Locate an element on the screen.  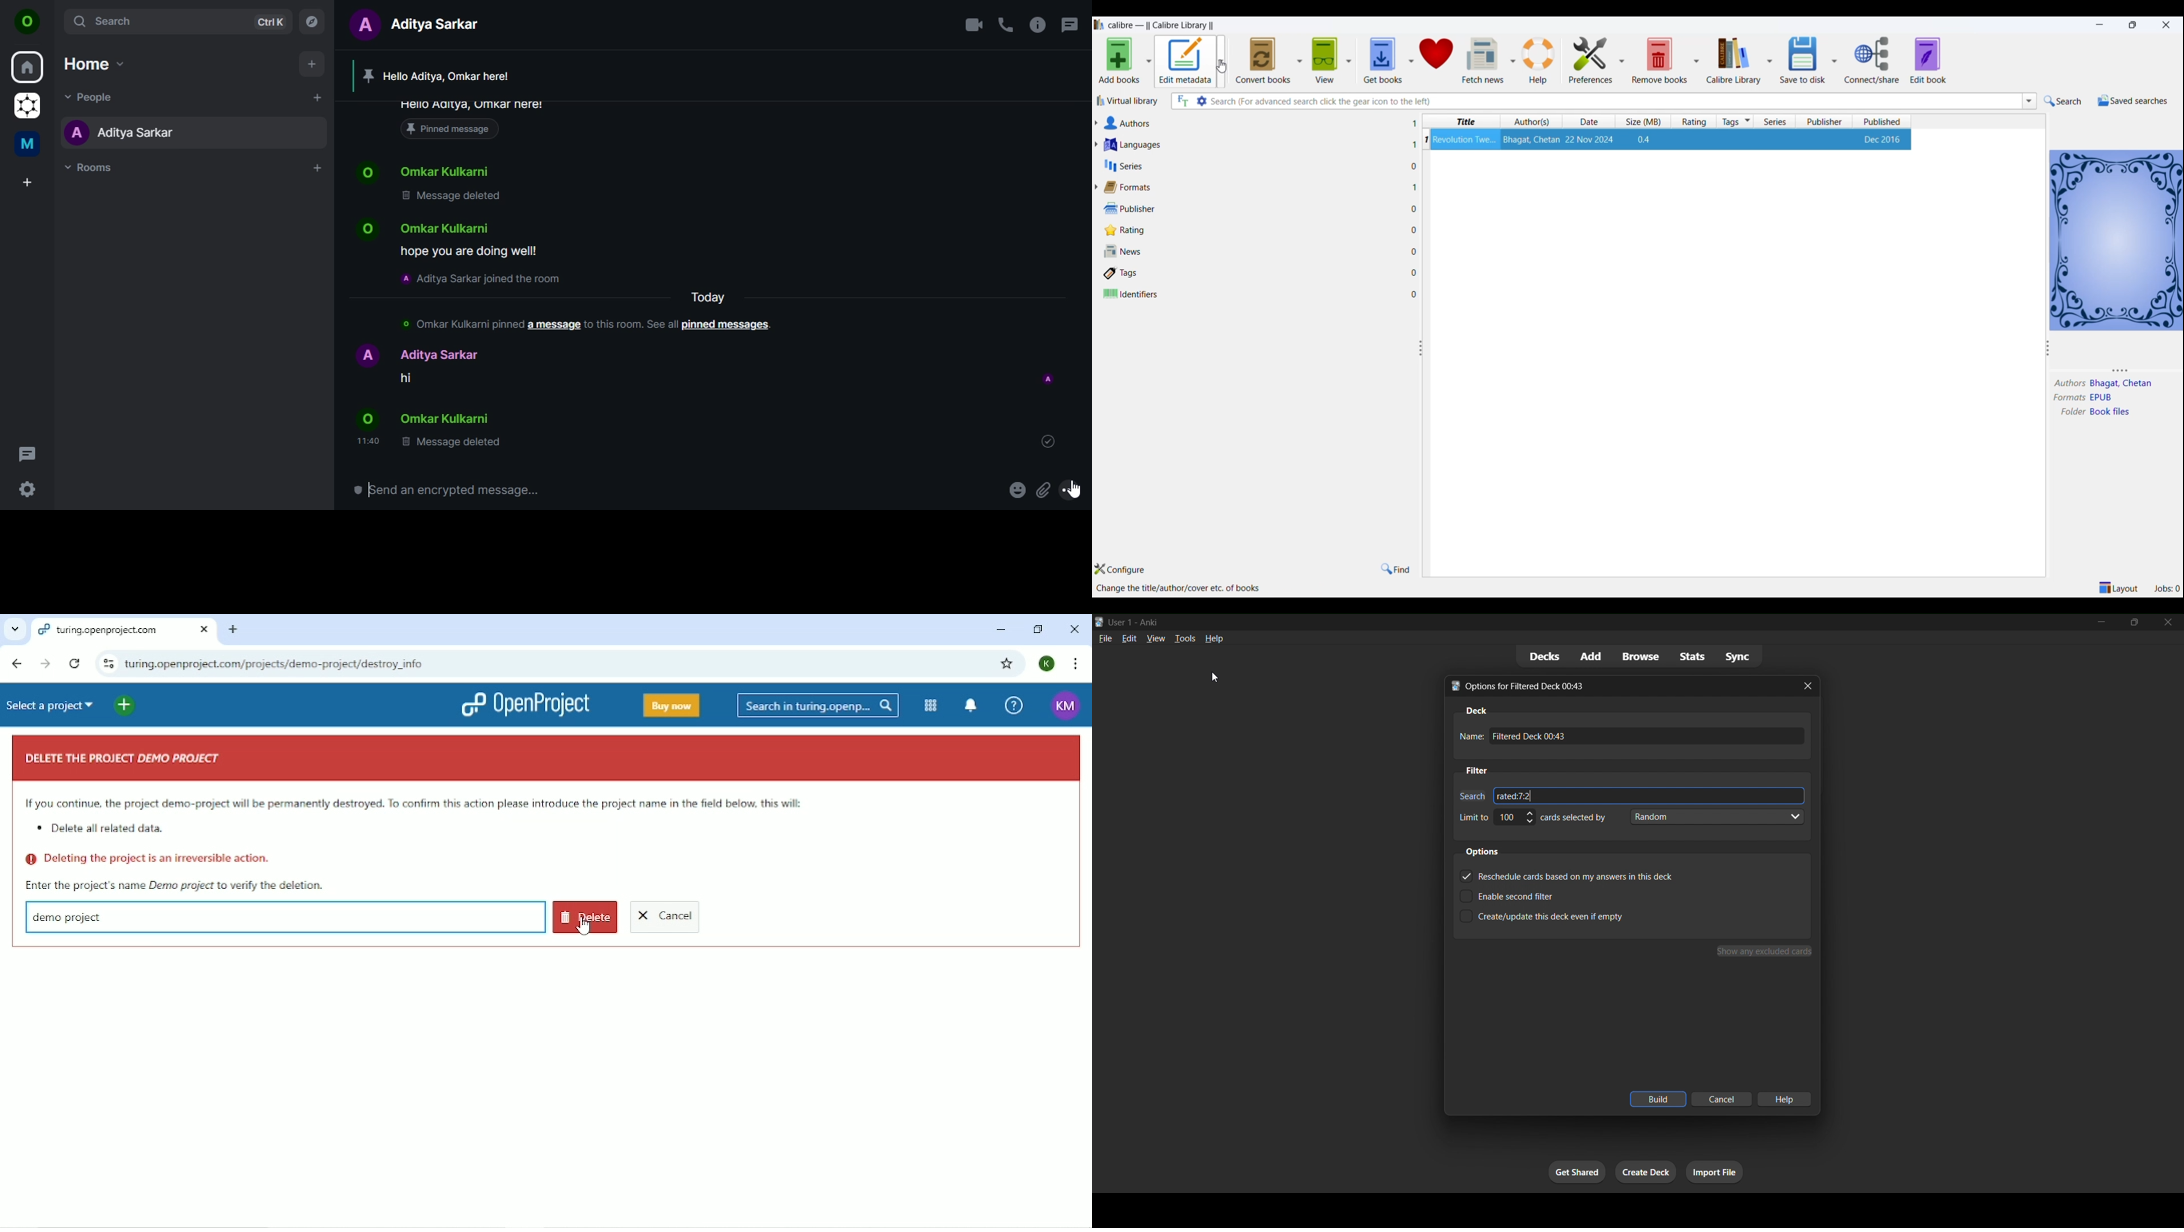
authors is located at coordinates (2069, 384).